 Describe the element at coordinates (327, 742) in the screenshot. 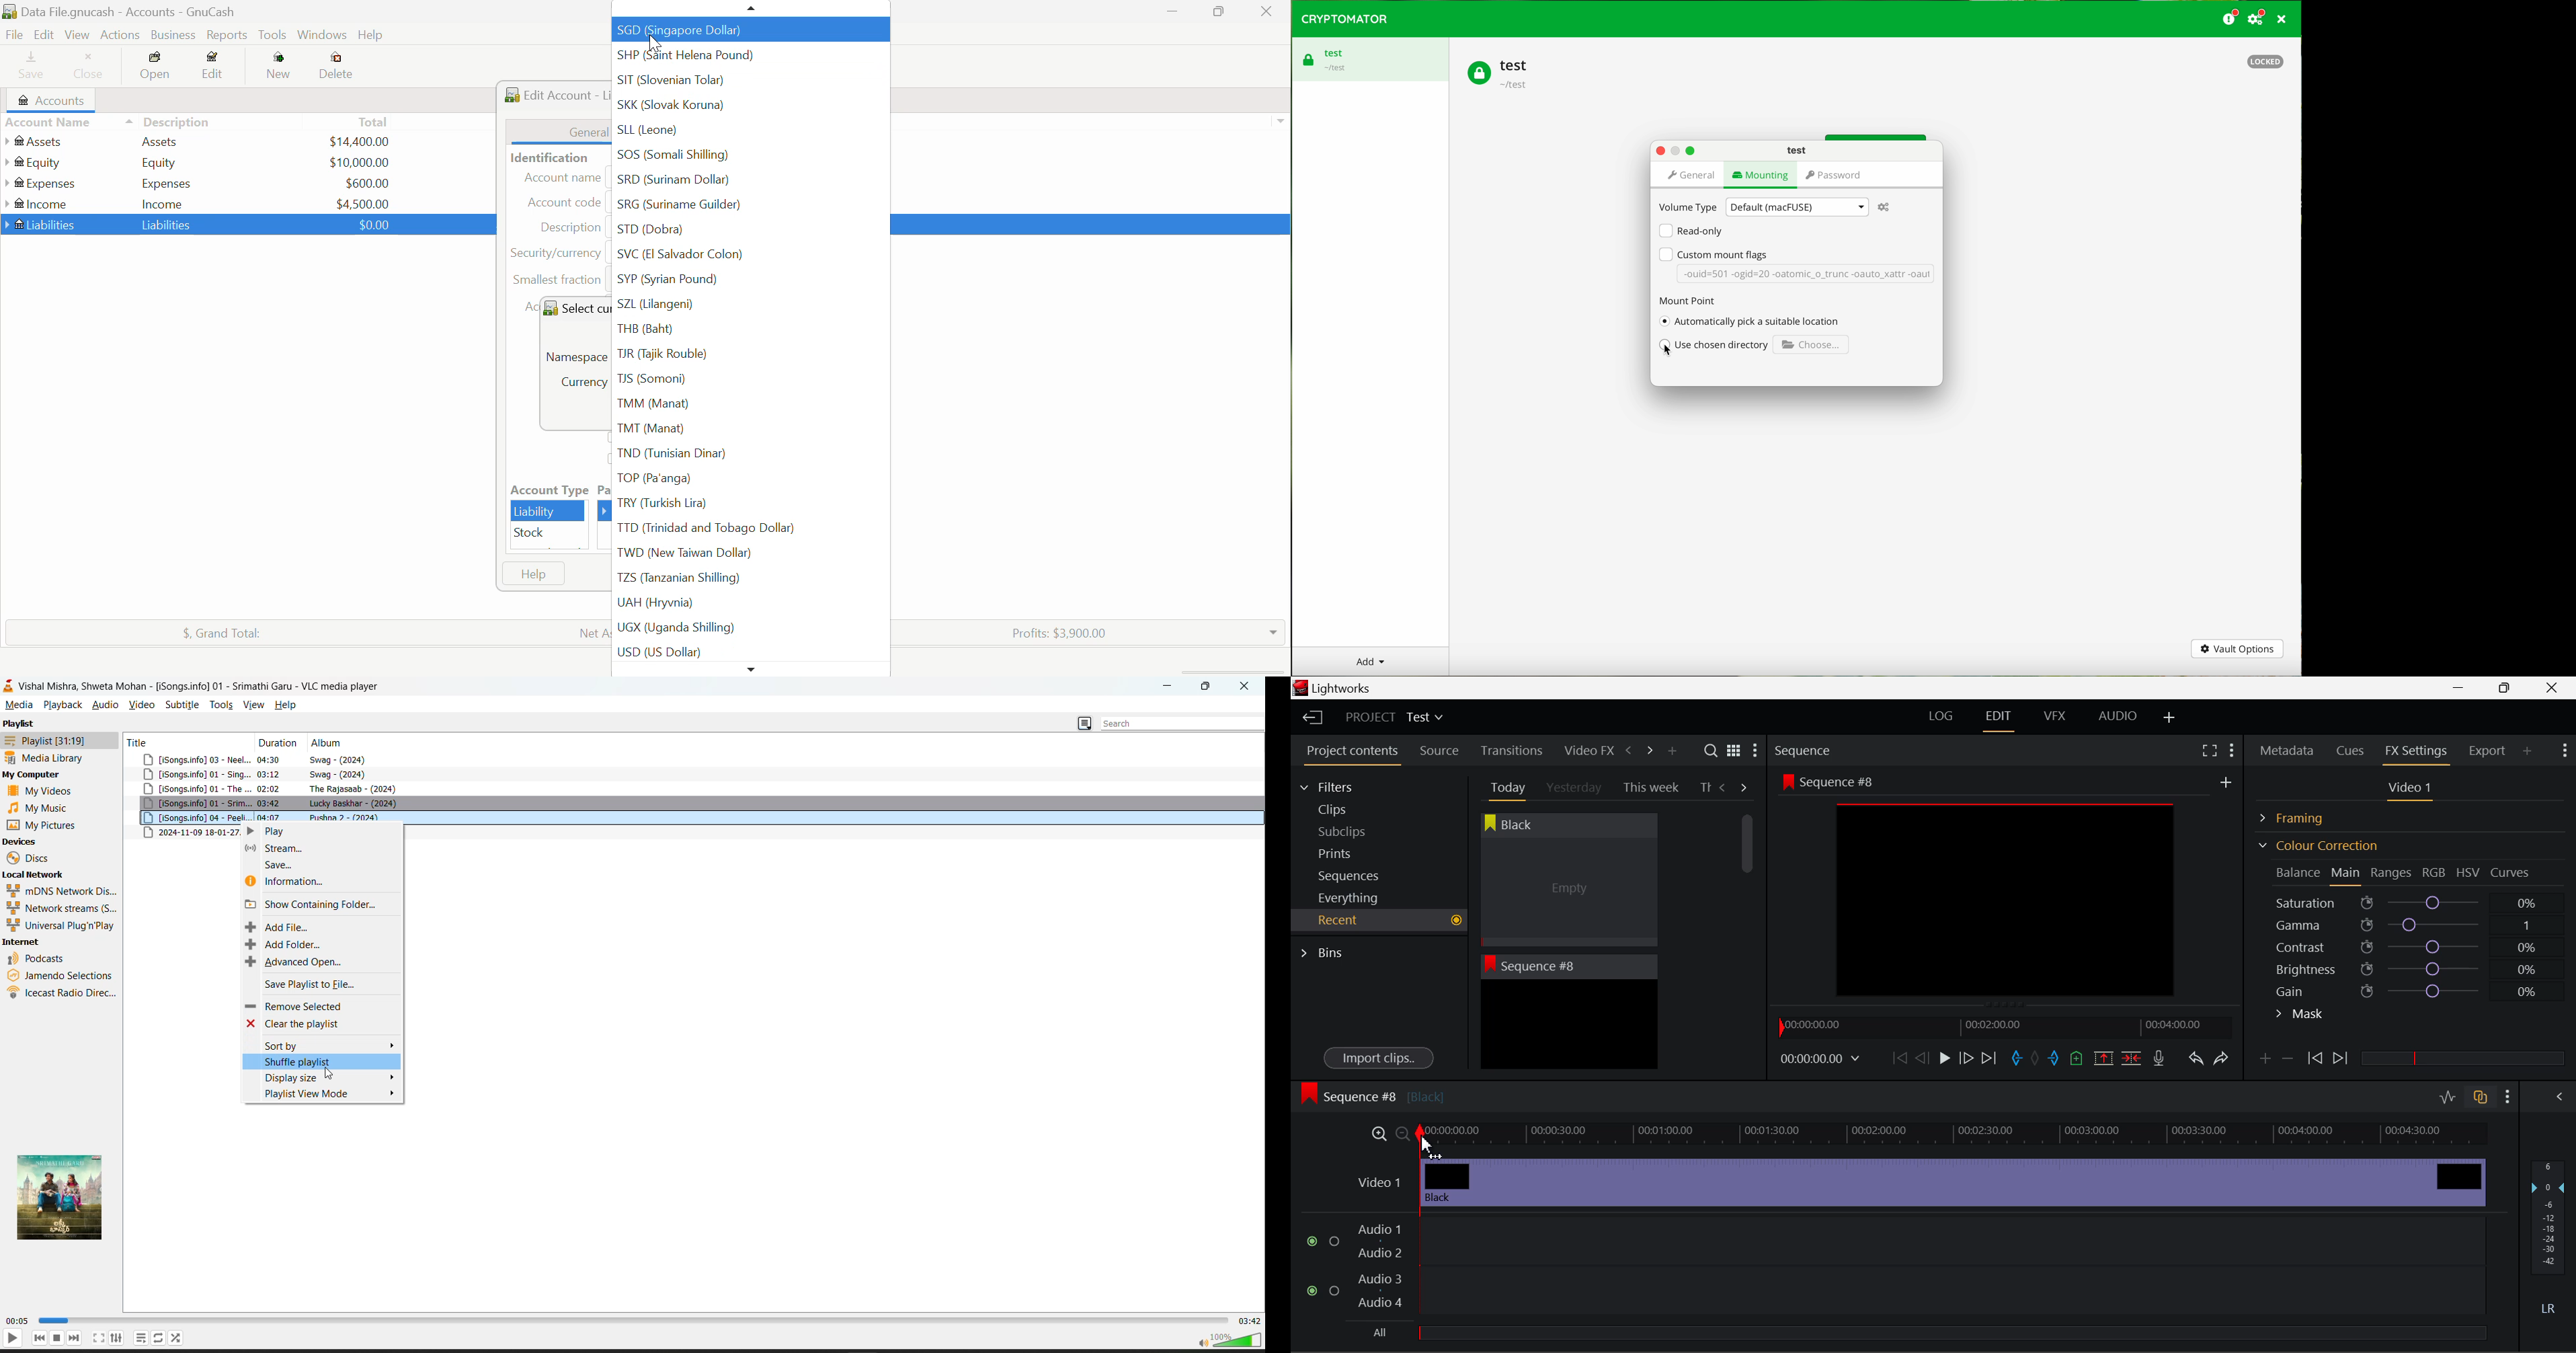

I see `album` at that location.